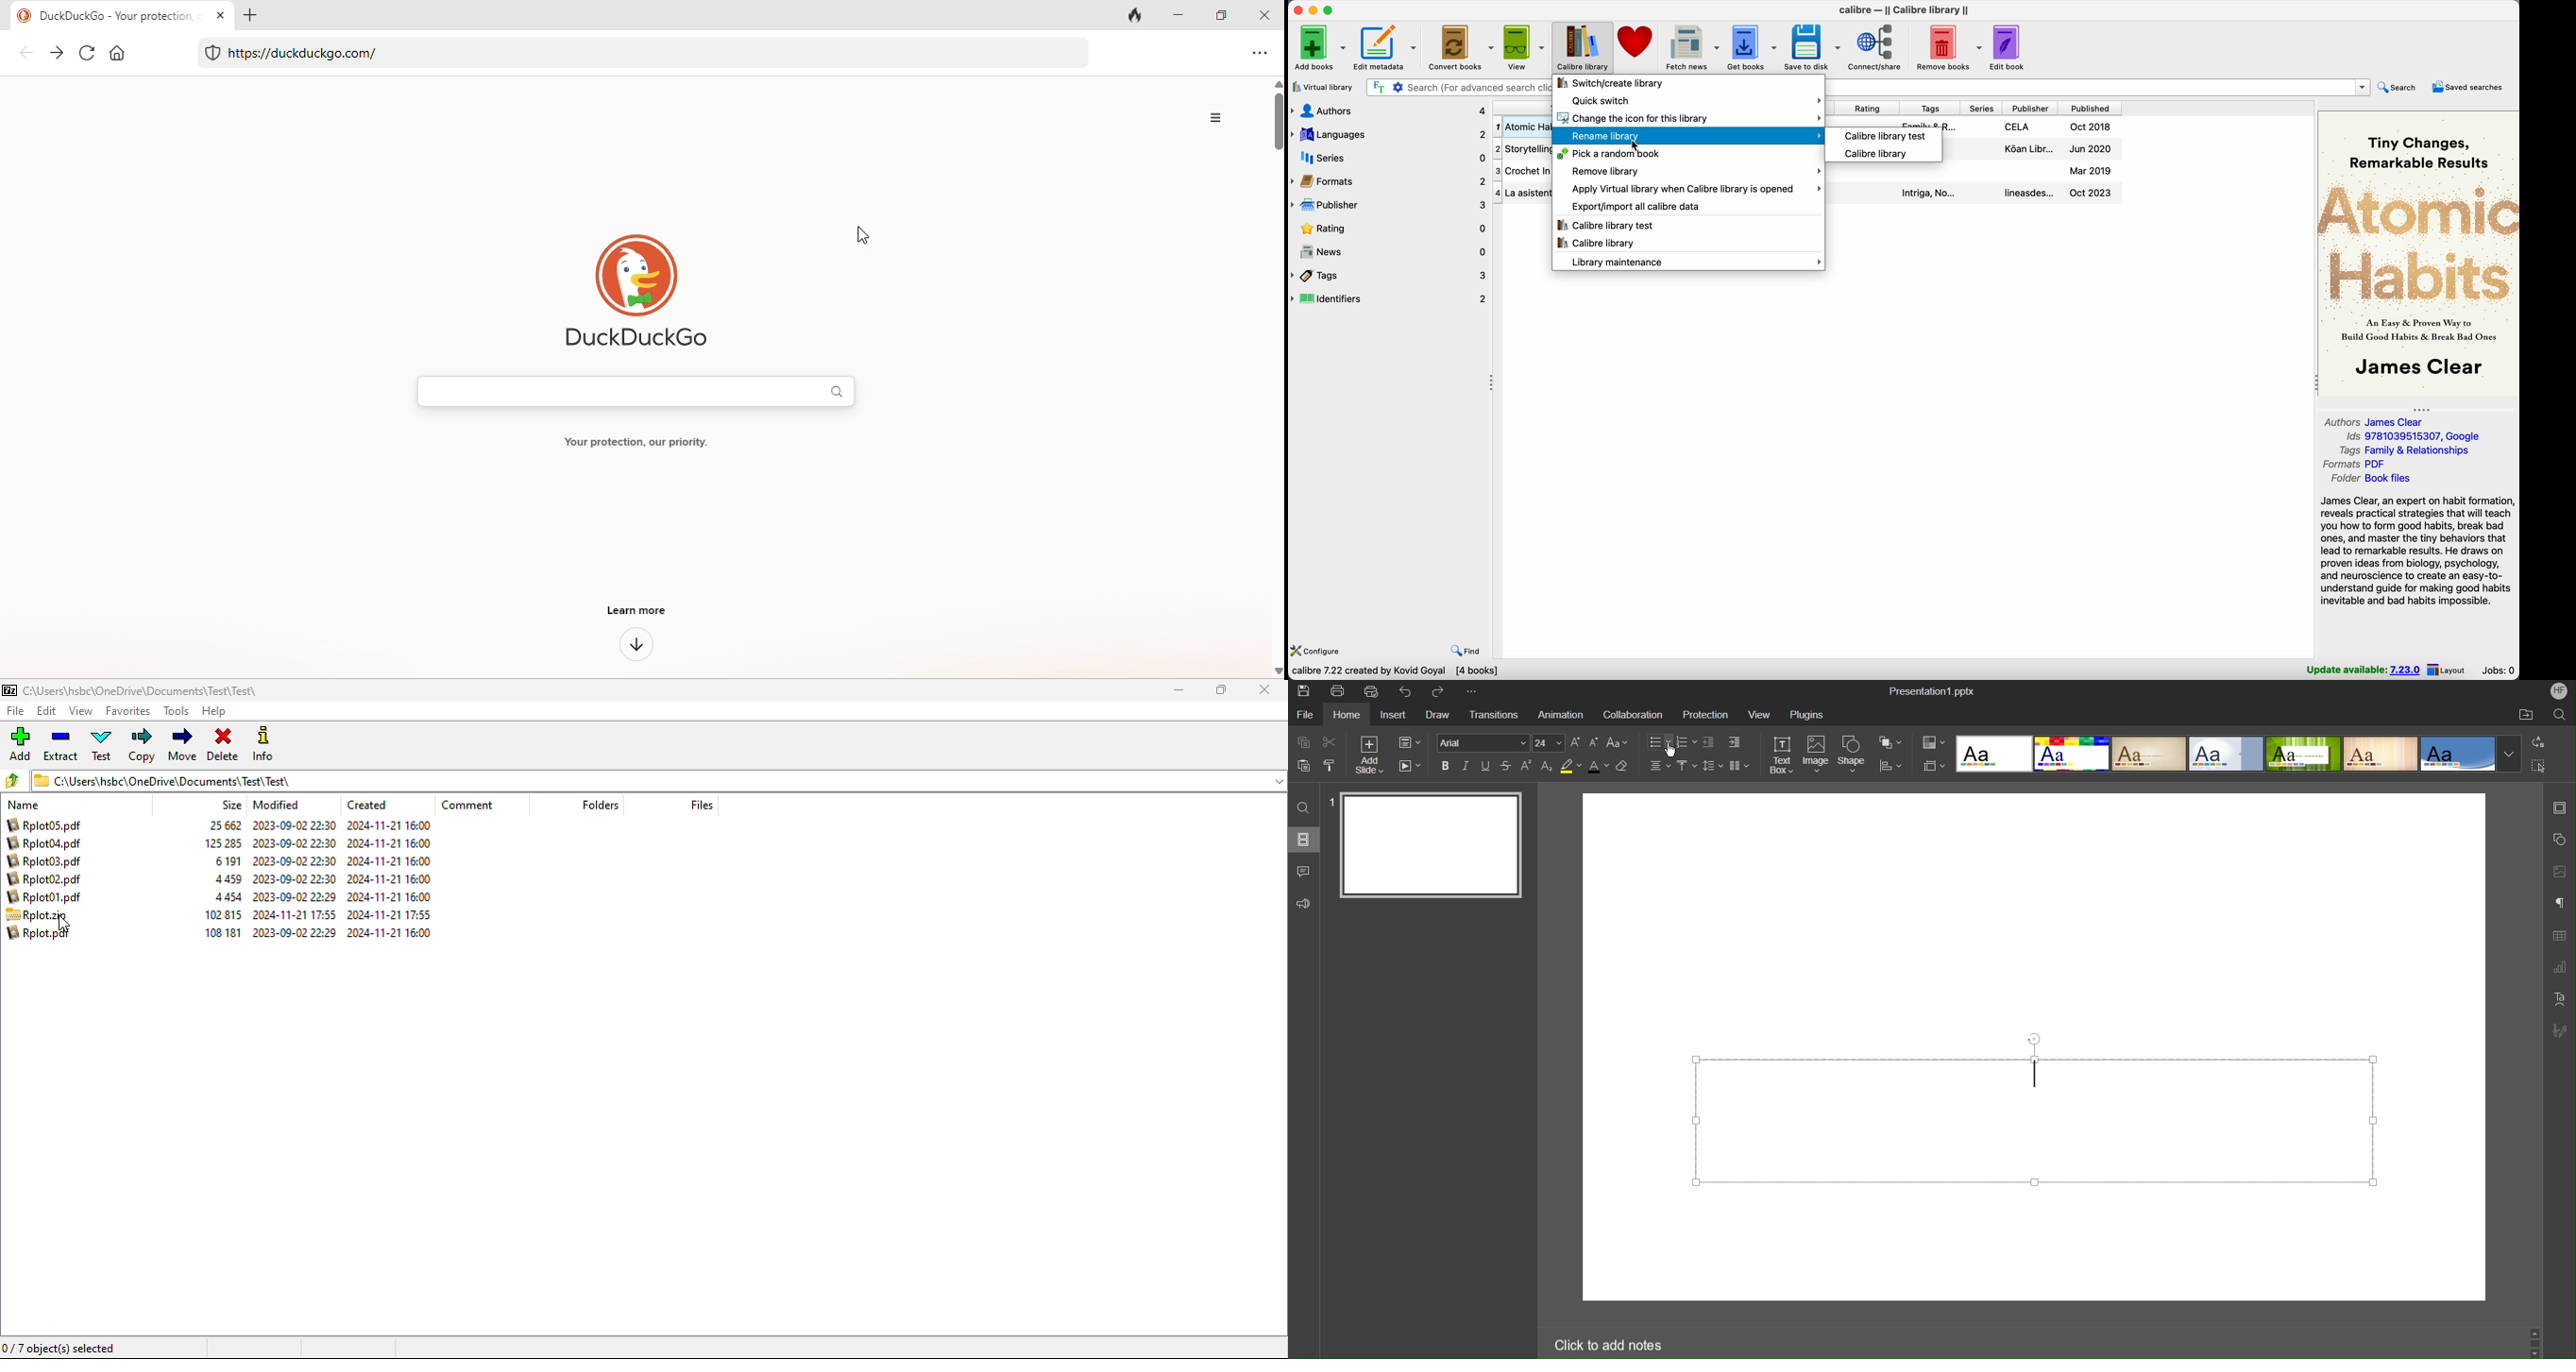 The height and width of the screenshot is (1372, 2576). I want to click on 125 285, so click(223, 843).